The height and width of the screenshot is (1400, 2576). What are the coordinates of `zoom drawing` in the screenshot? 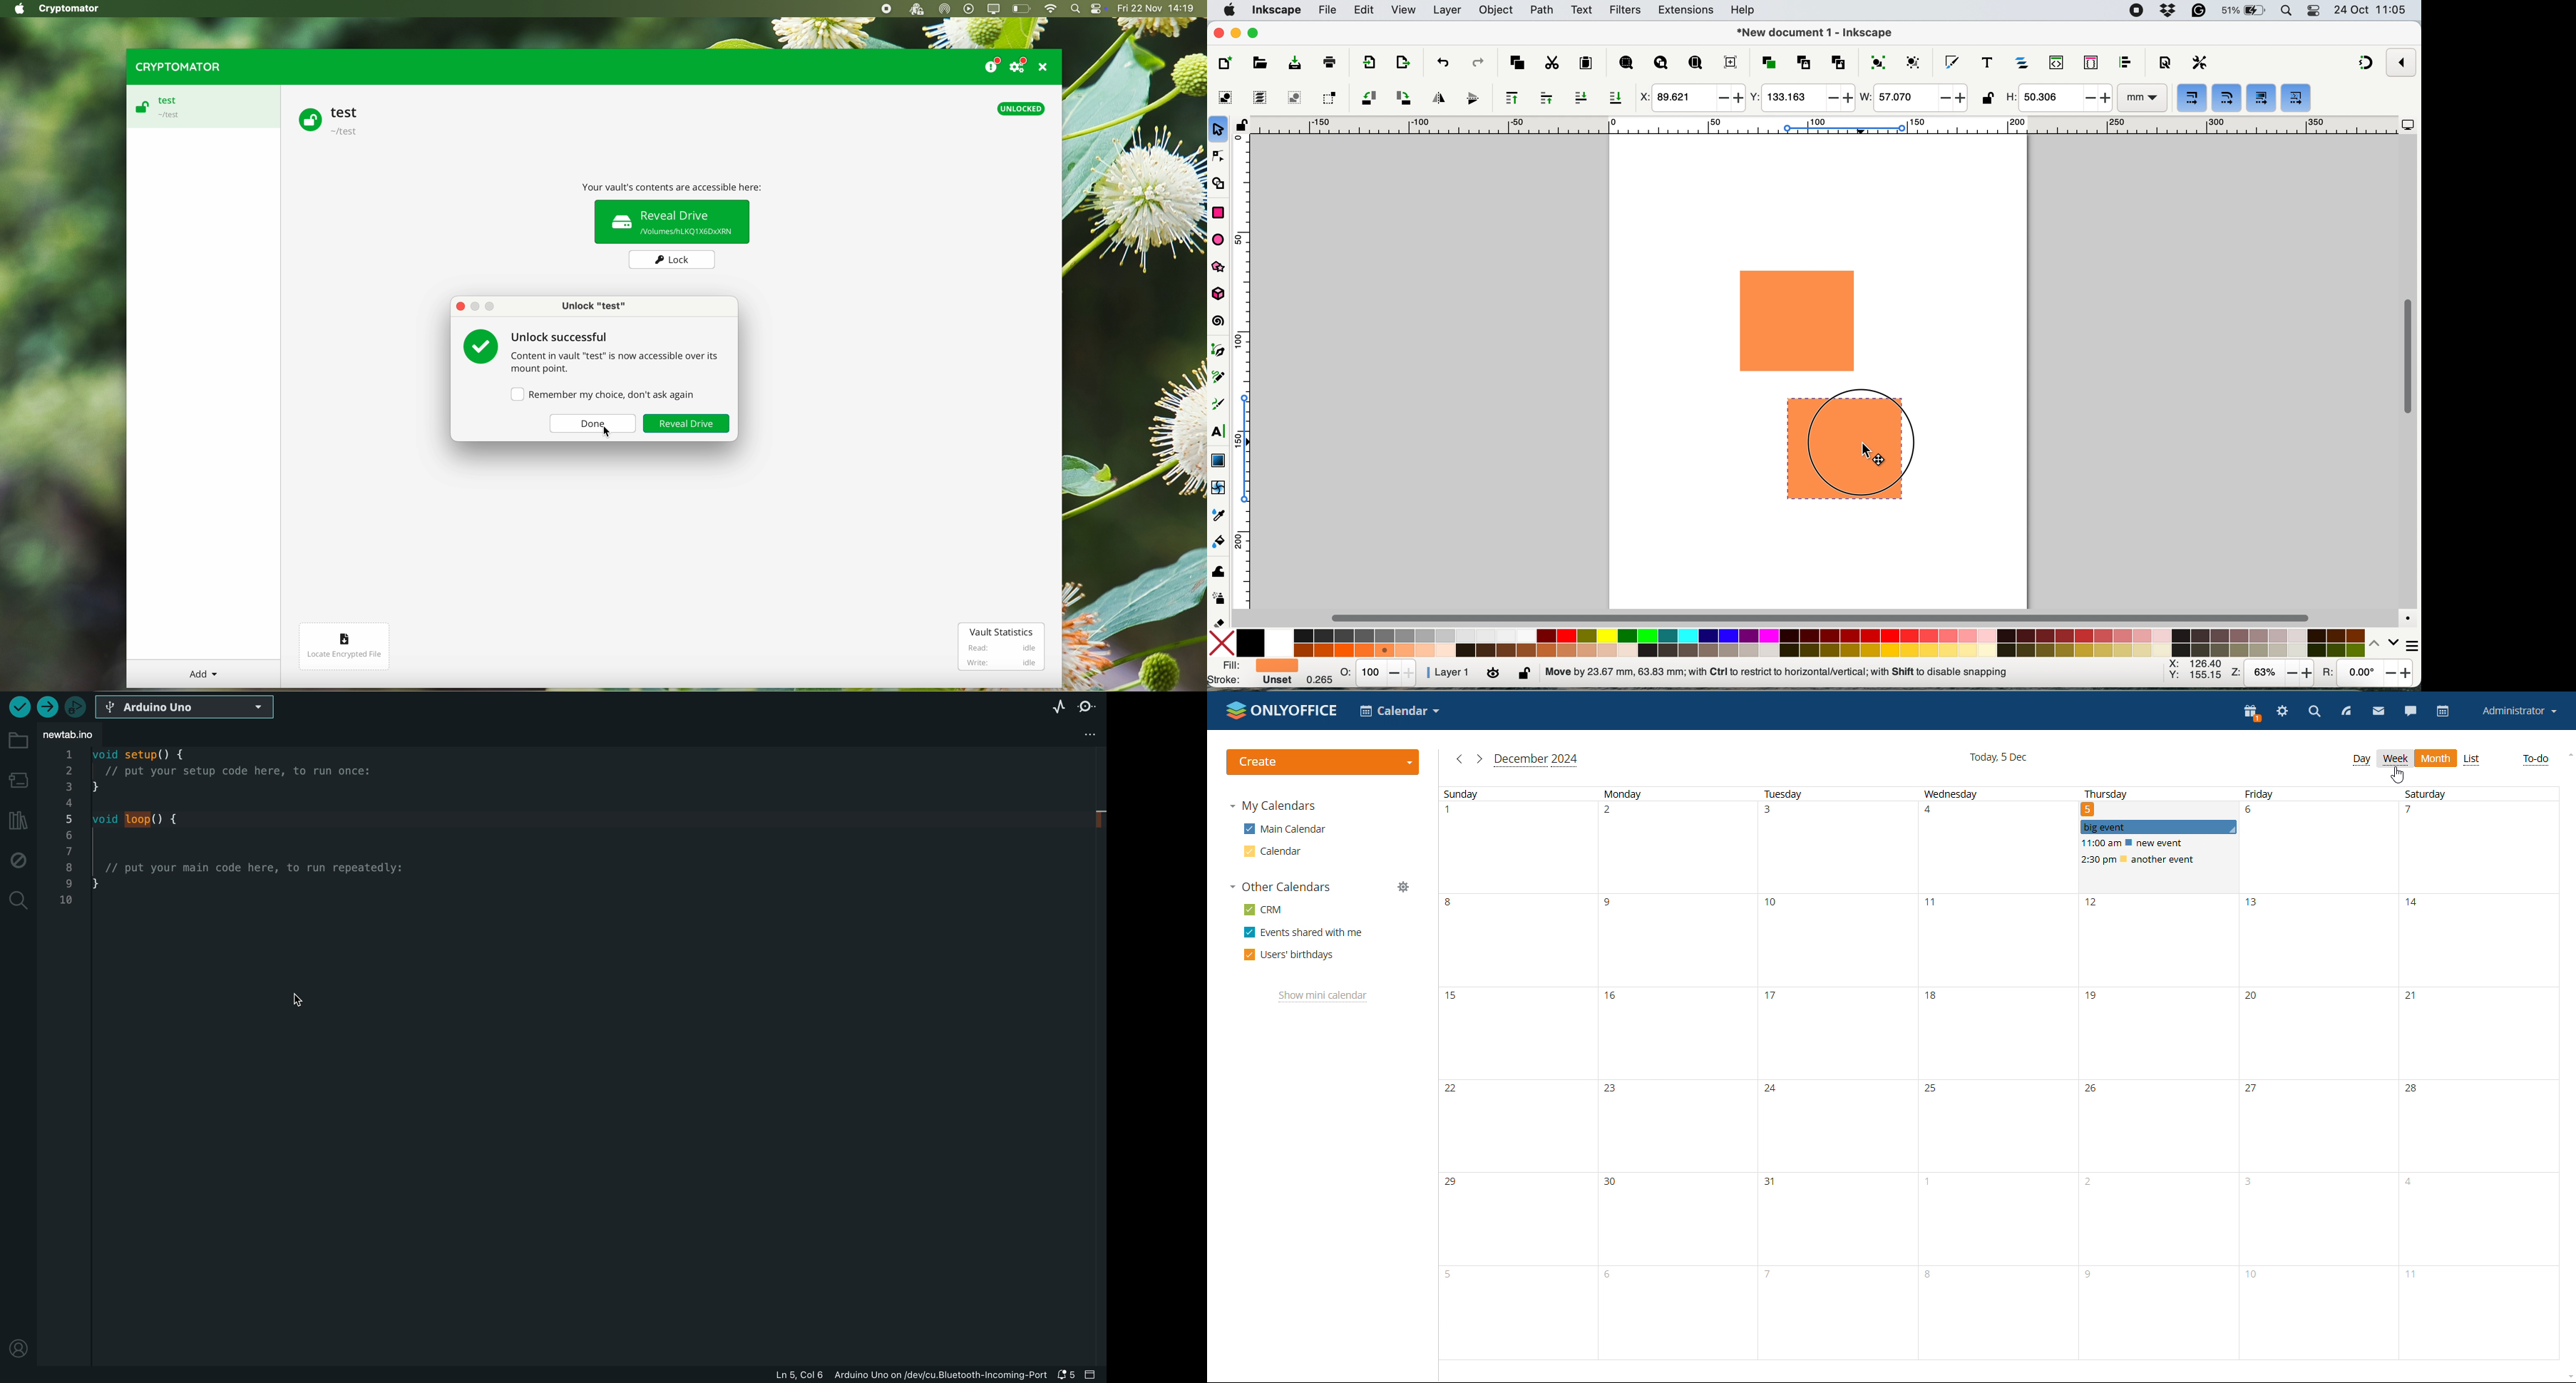 It's located at (1661, 64).